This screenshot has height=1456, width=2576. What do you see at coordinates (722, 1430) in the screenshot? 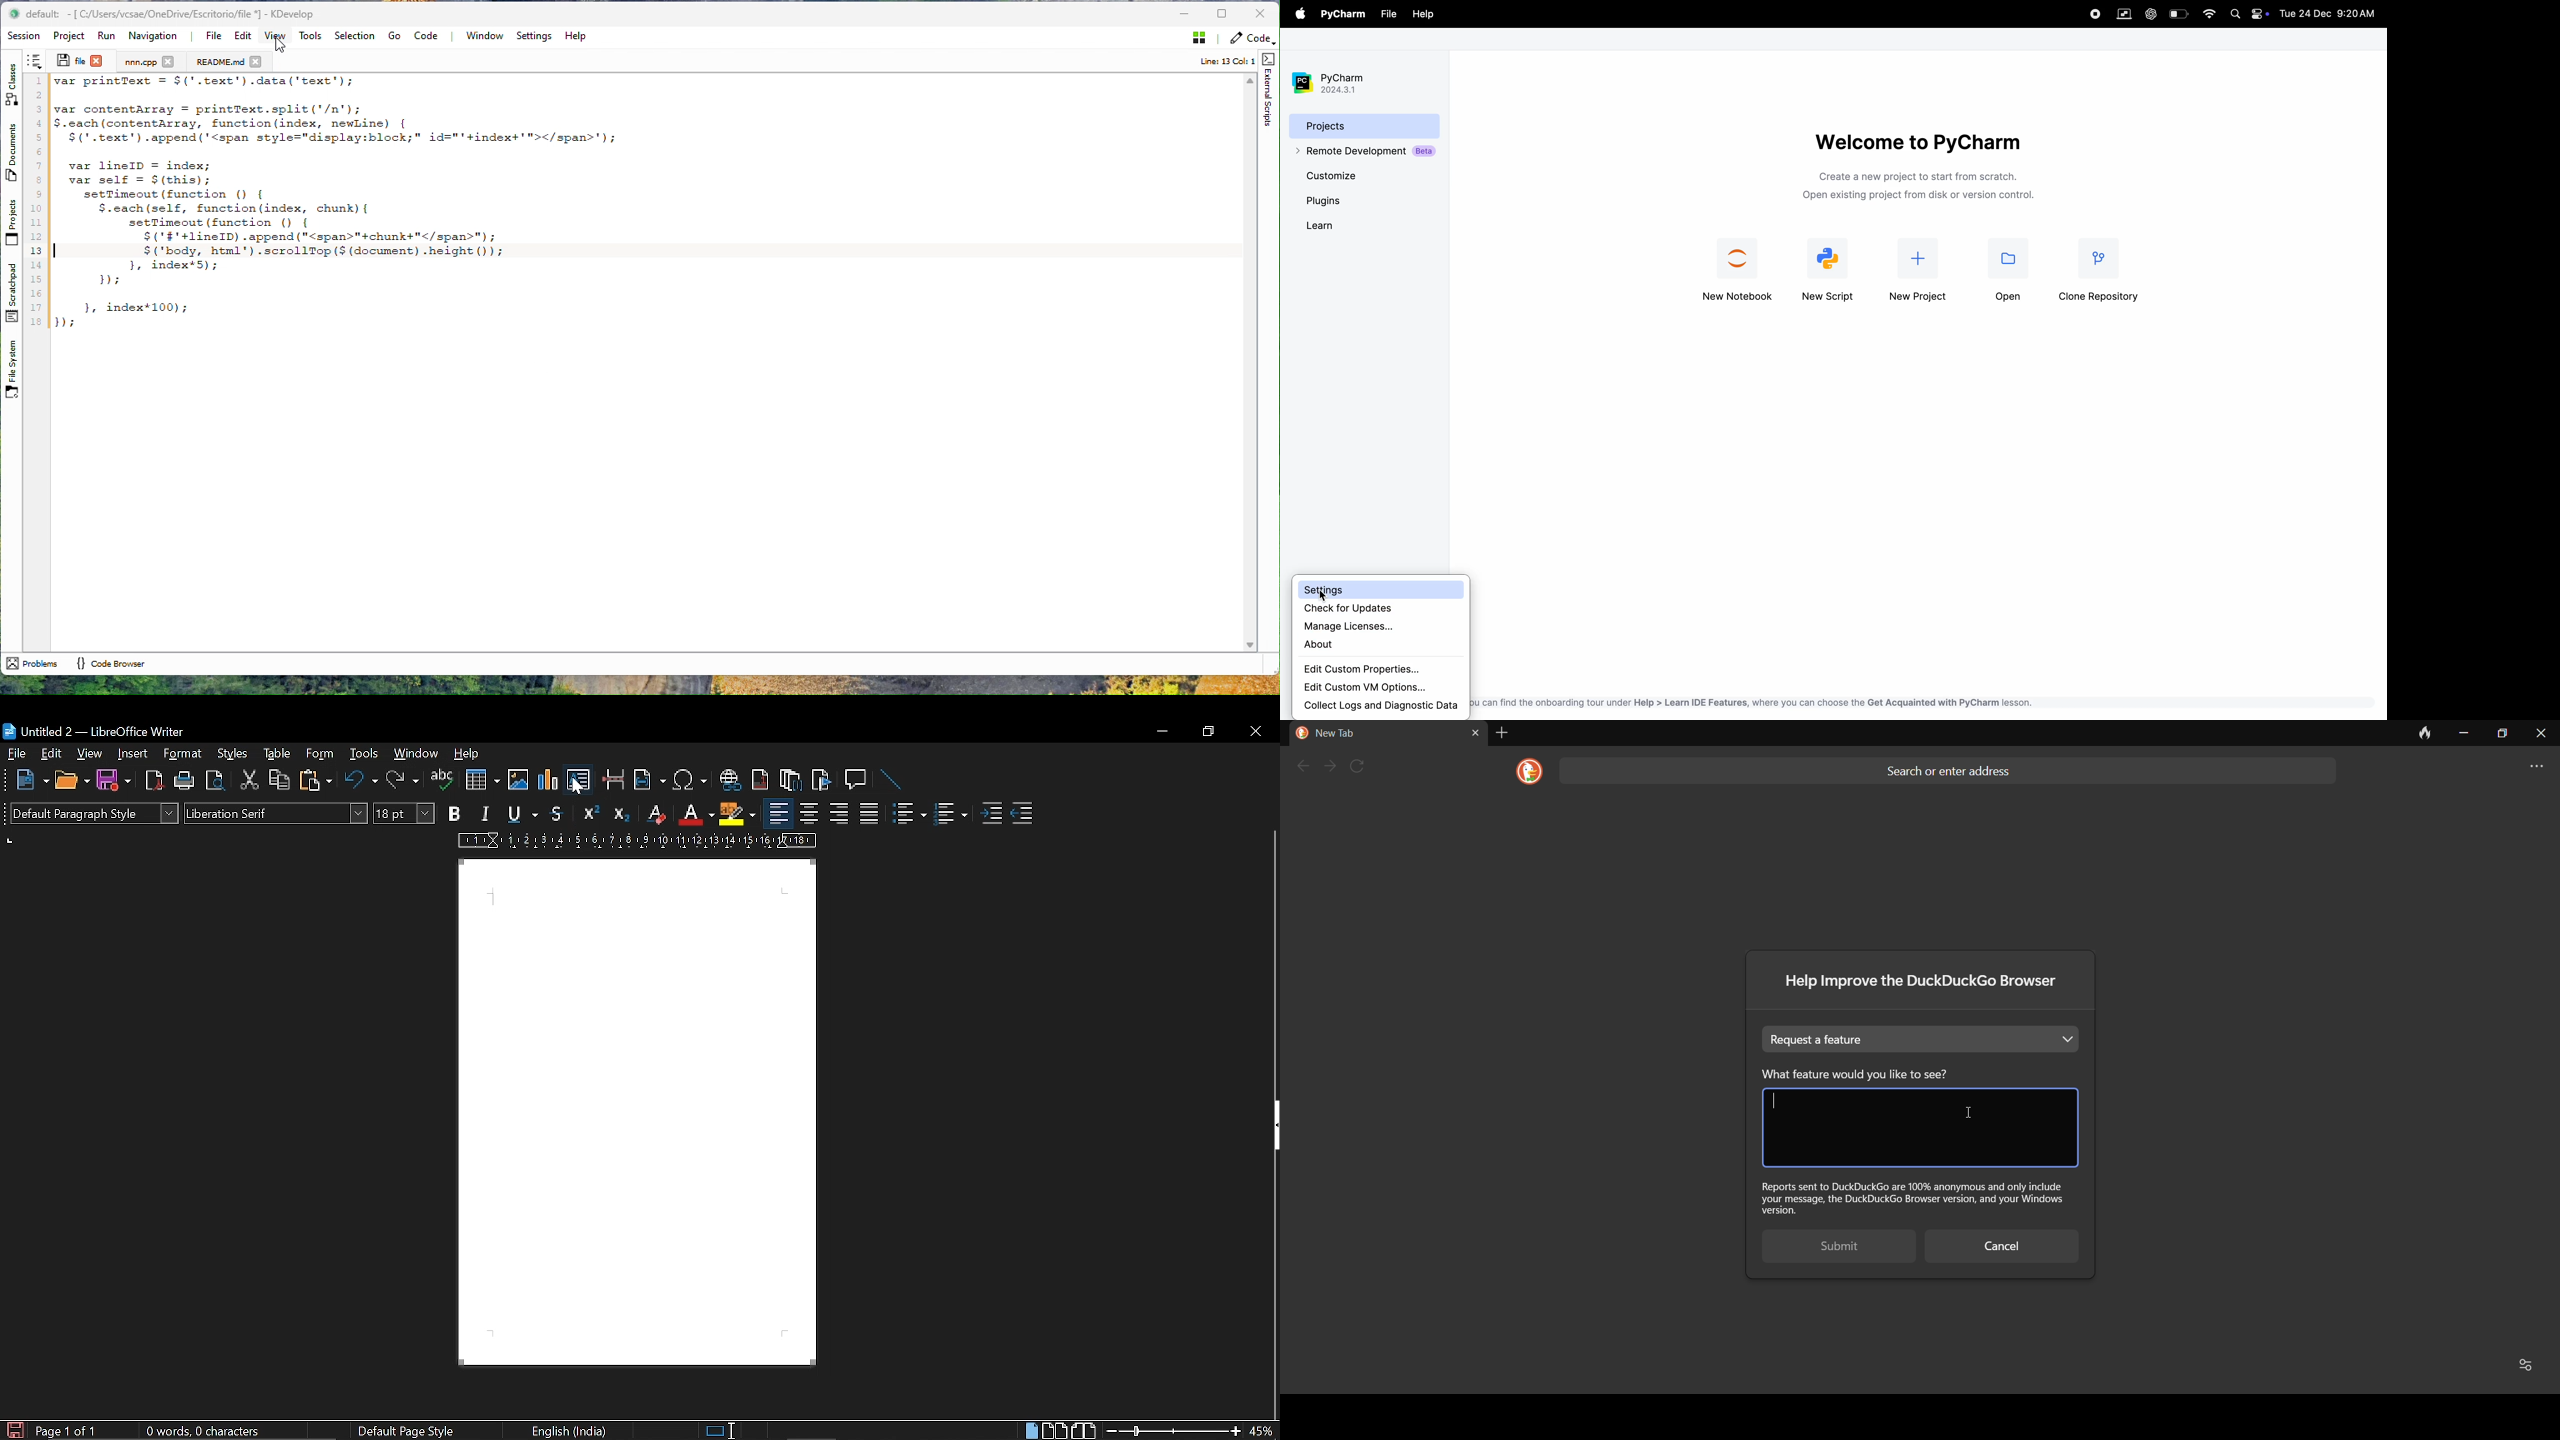
I see `standard selection` at bounding box center [722, 1430].